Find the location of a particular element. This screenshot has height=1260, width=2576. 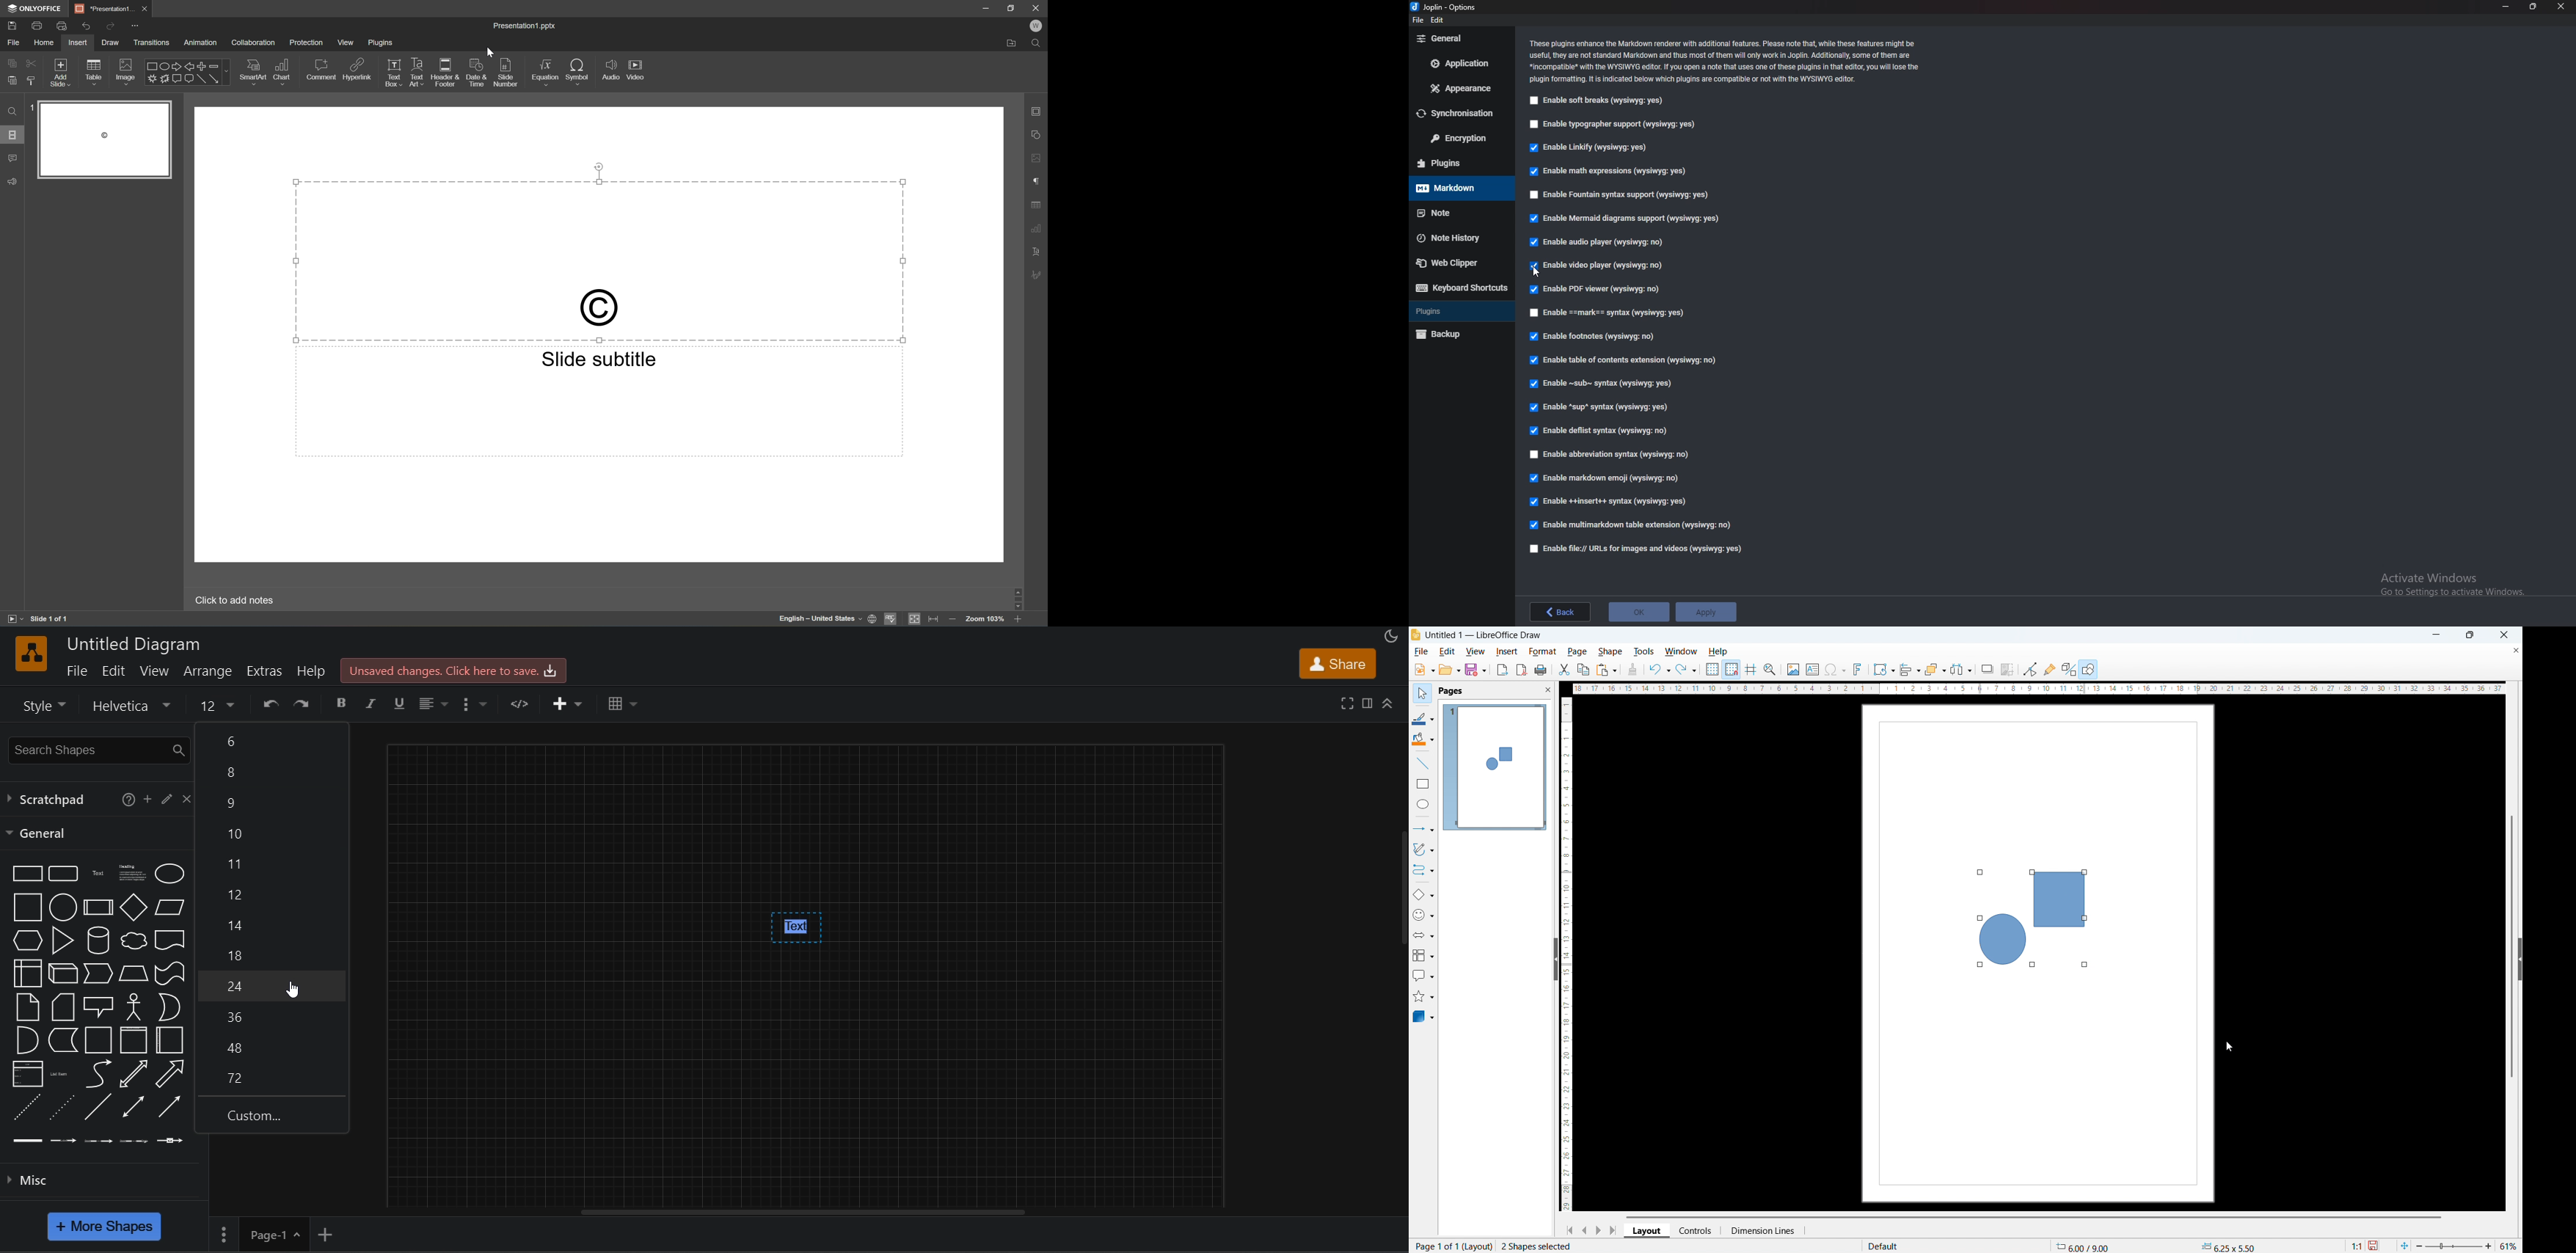

Scroll Down is located at coordinates (1016, 608).